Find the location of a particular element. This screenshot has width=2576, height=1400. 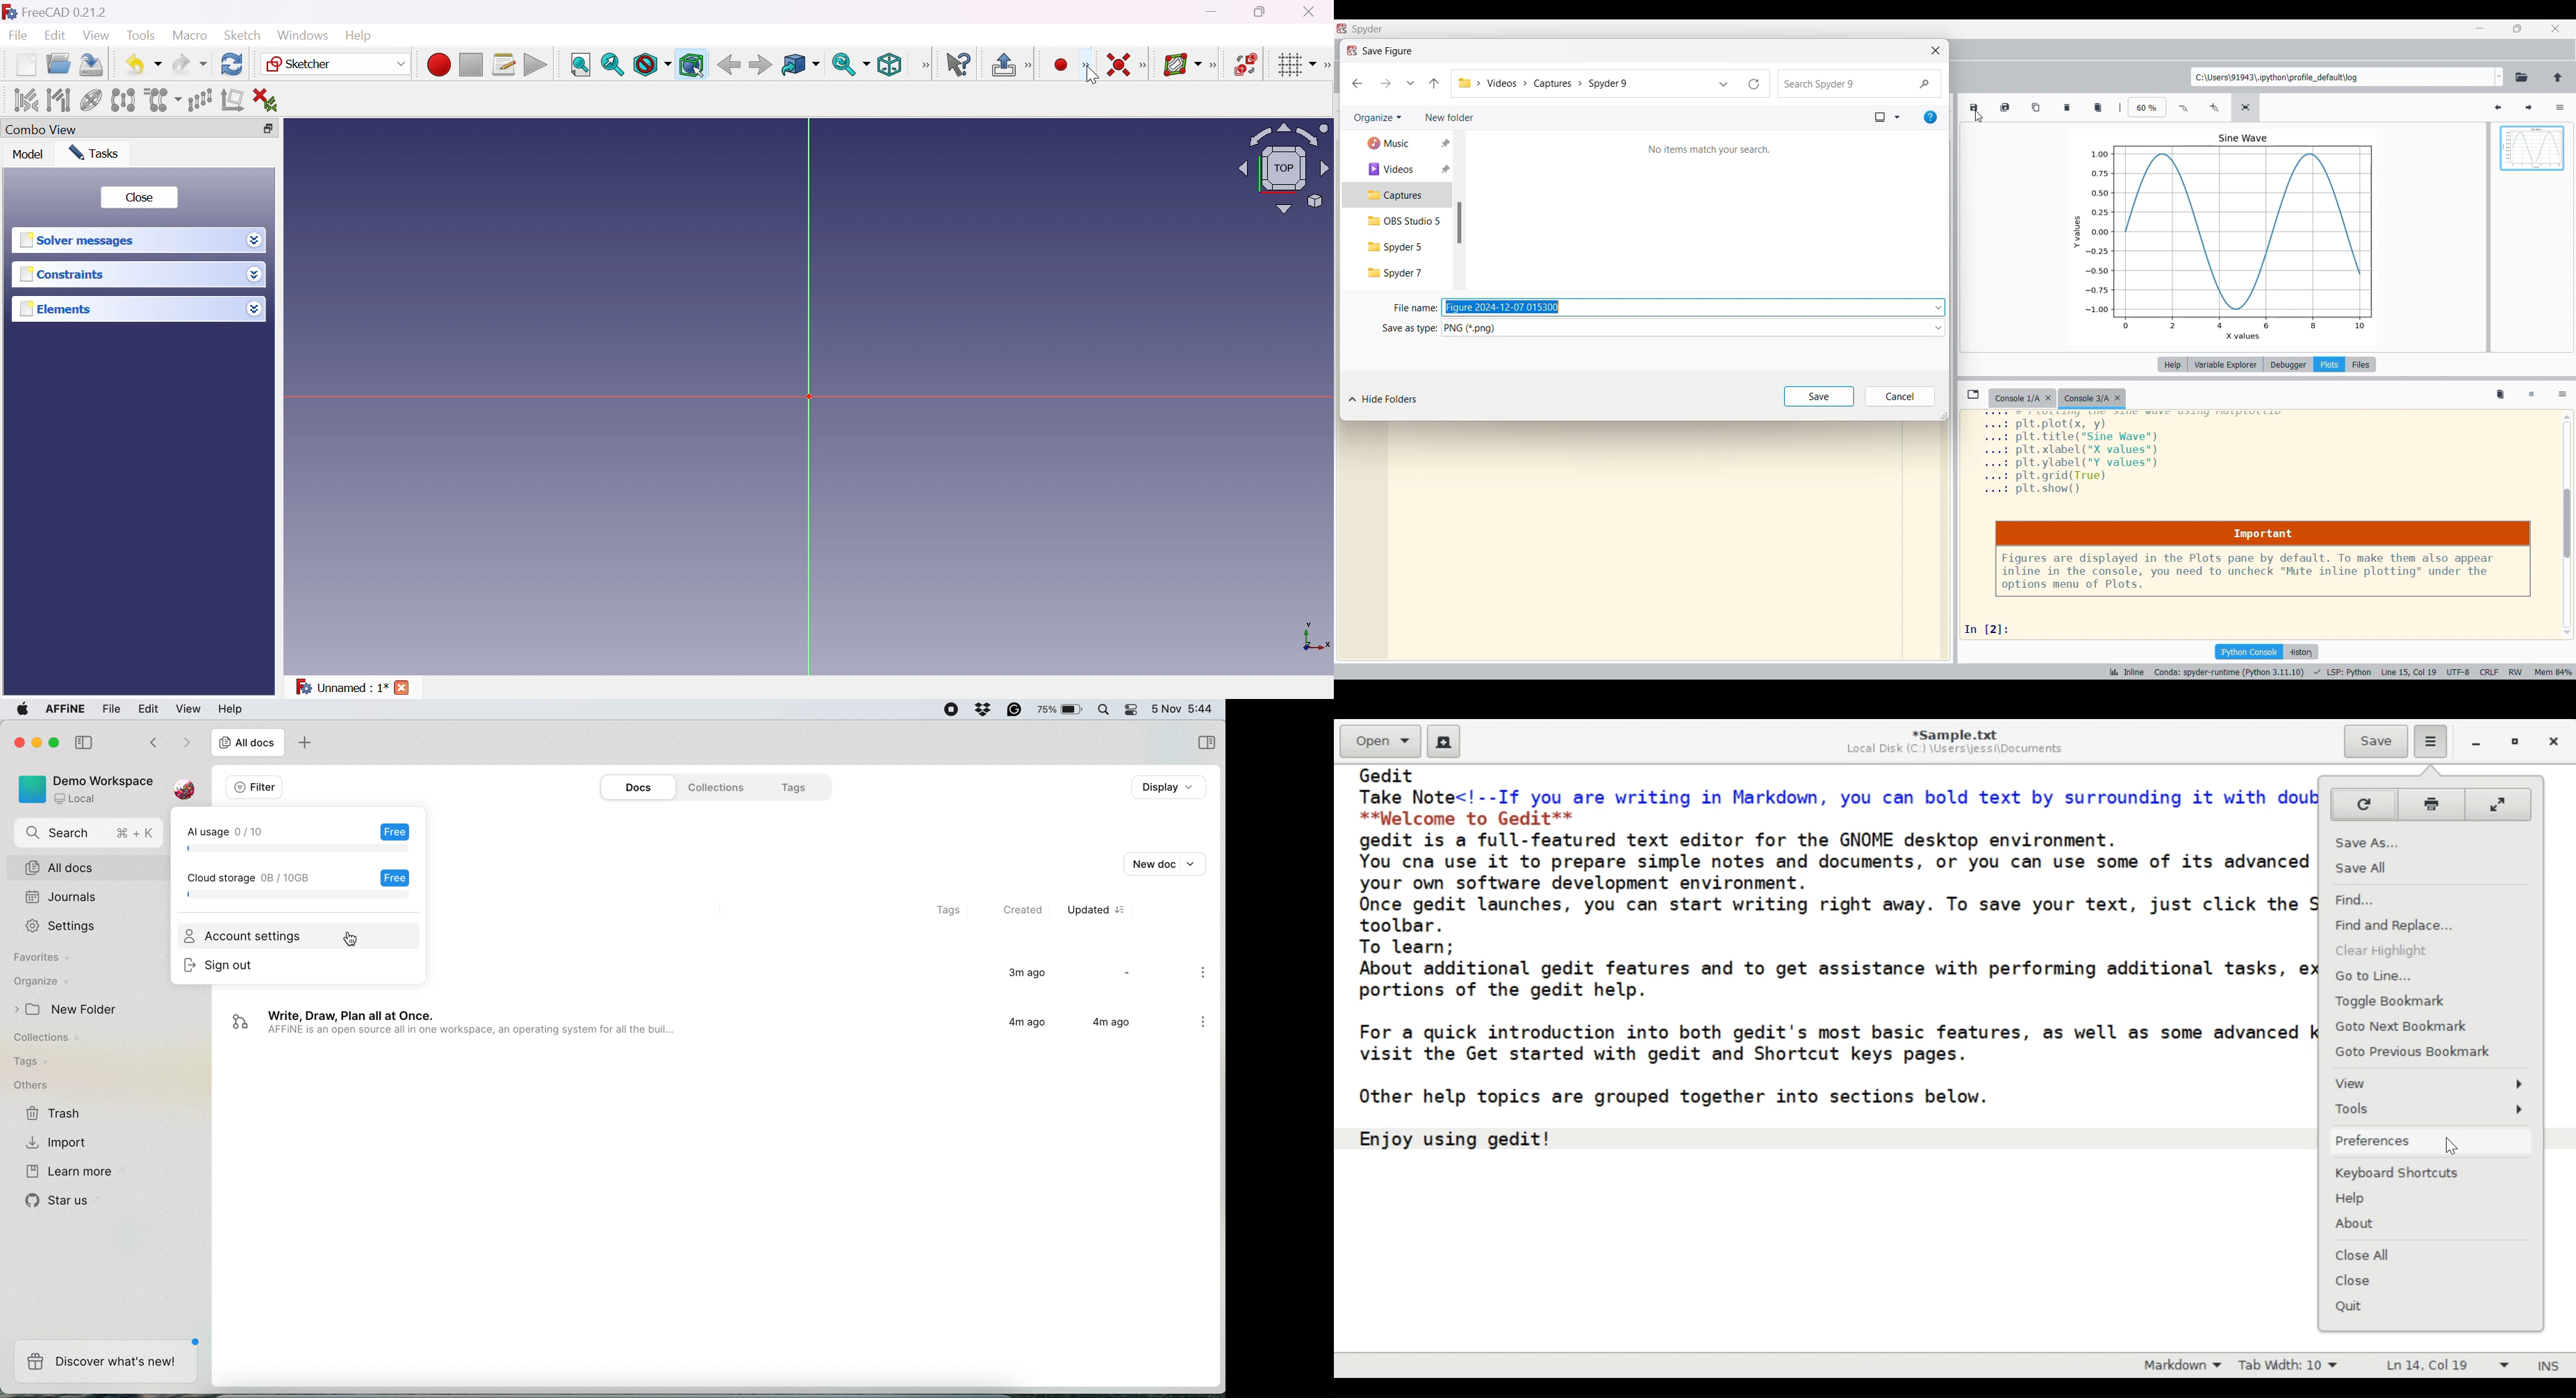

Hide folders is located at coordinates (1383, 399).